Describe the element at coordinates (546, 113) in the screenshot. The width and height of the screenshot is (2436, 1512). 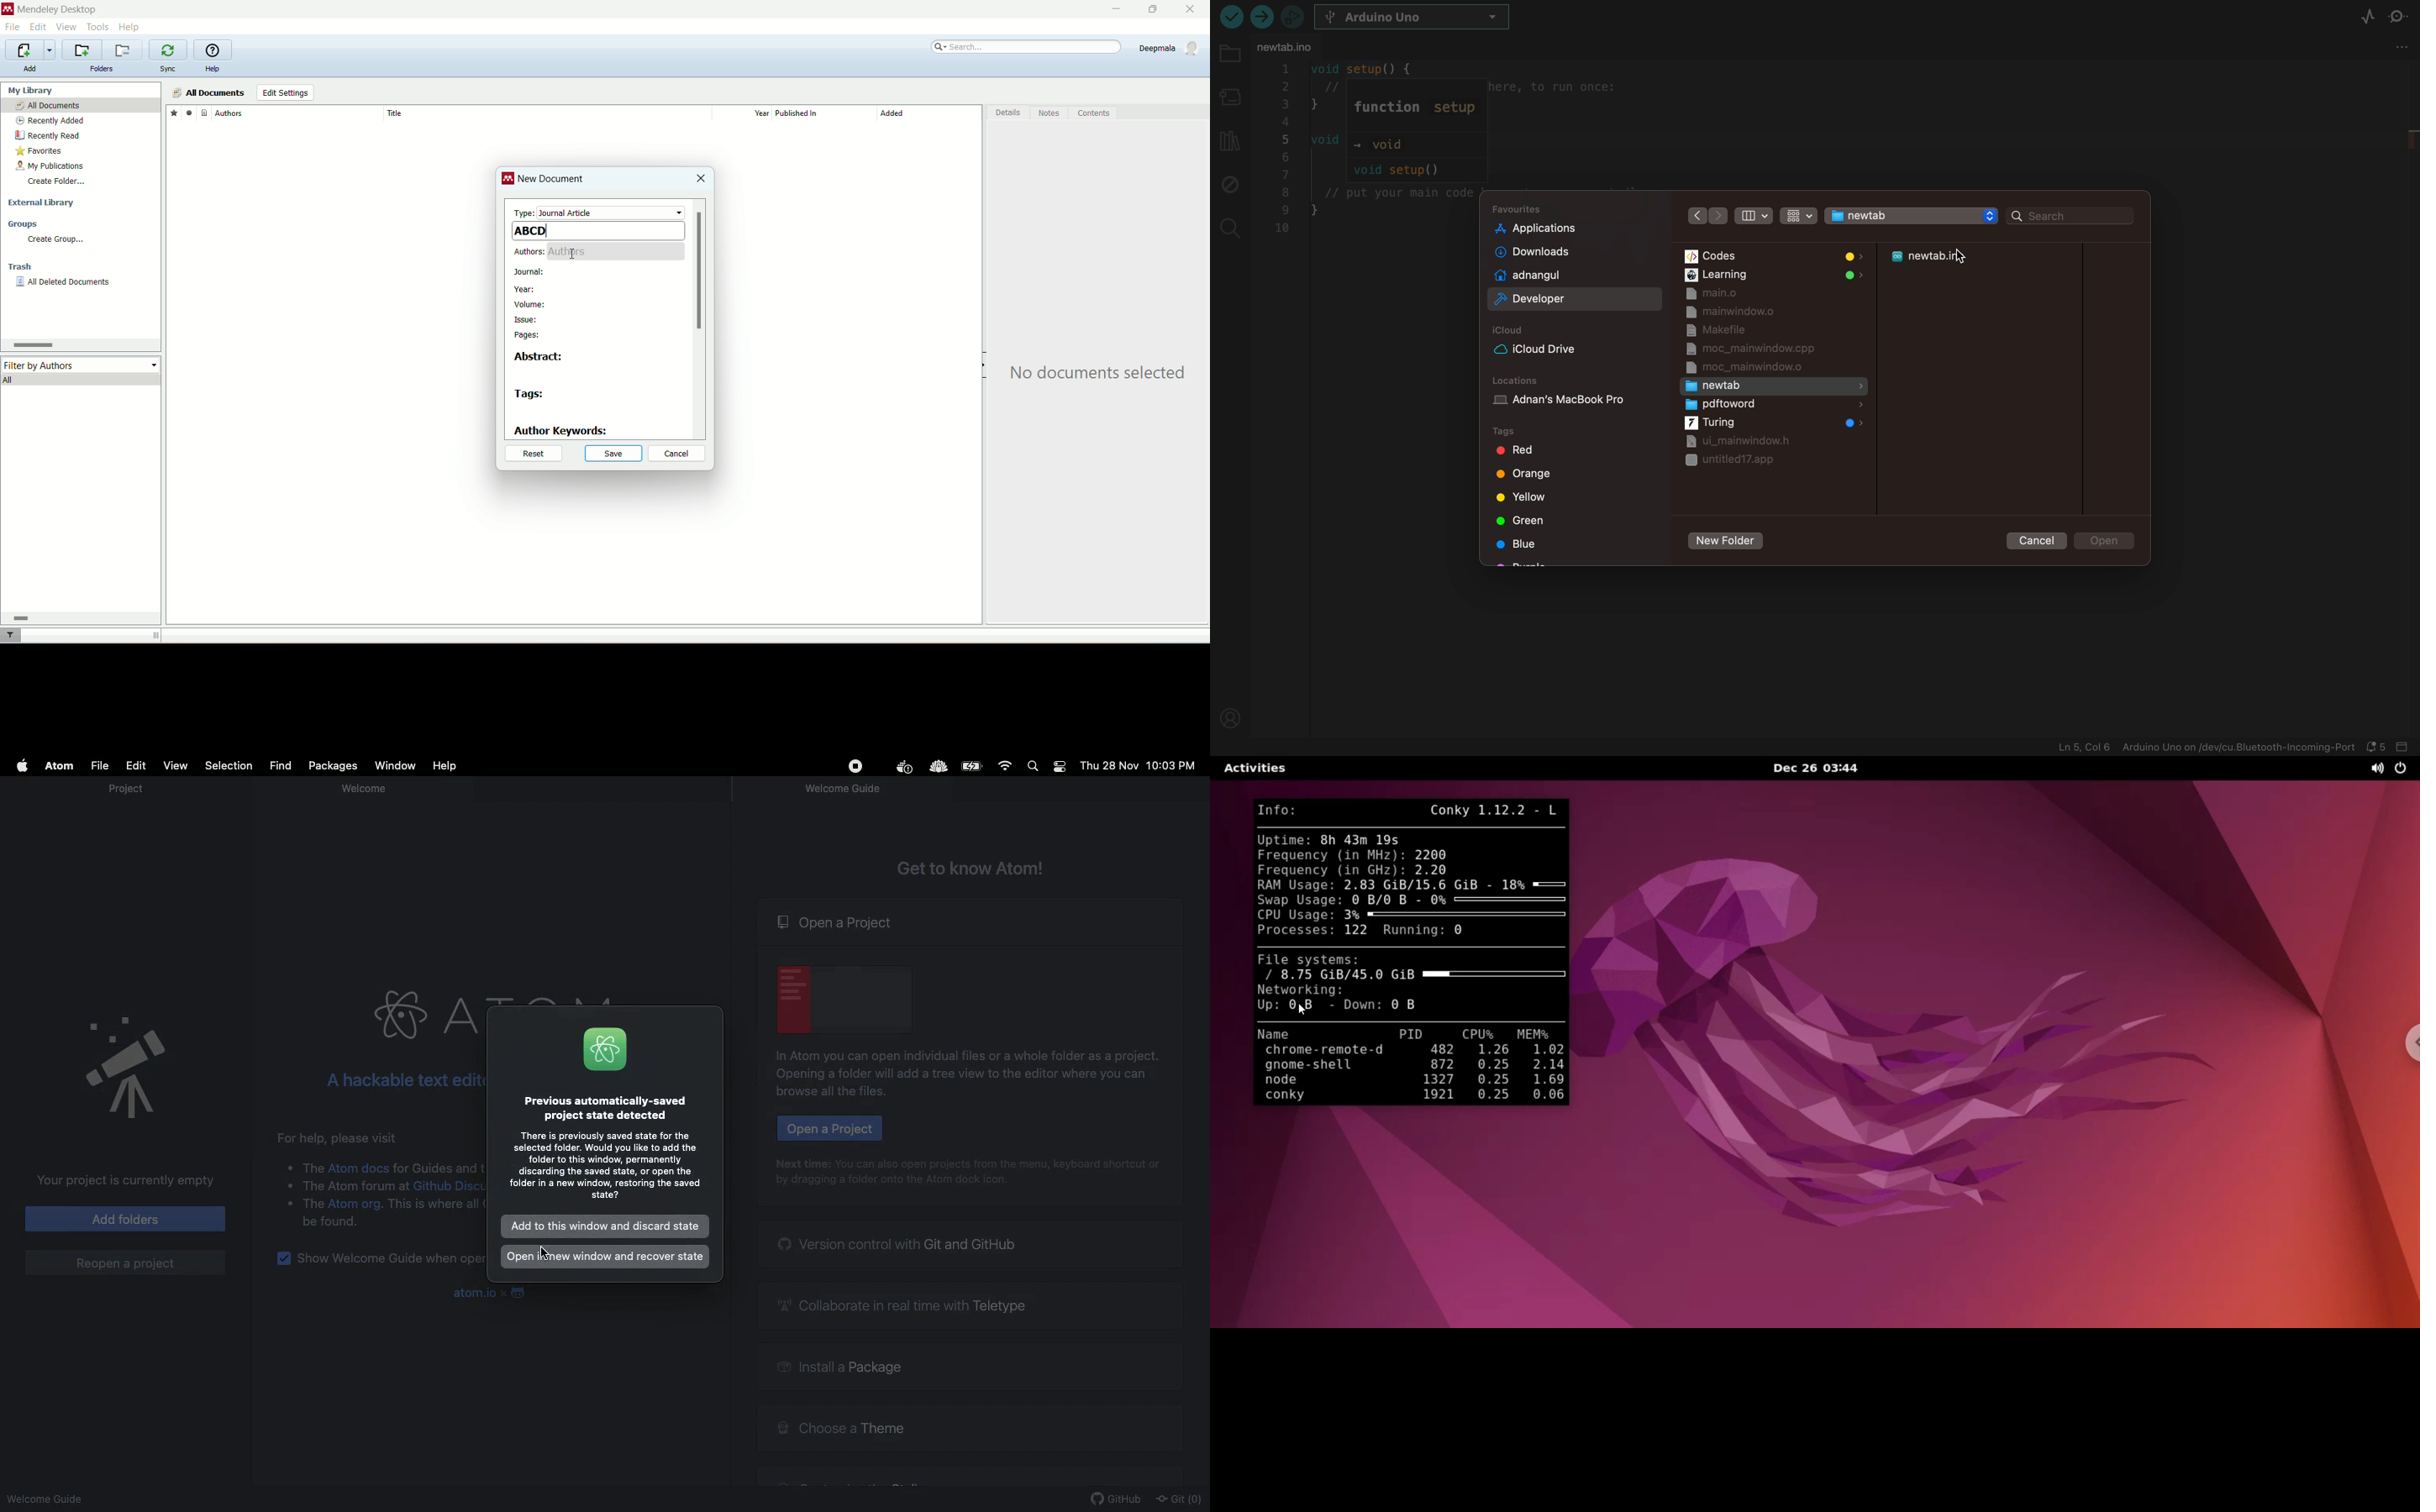
I see `title` at that location.